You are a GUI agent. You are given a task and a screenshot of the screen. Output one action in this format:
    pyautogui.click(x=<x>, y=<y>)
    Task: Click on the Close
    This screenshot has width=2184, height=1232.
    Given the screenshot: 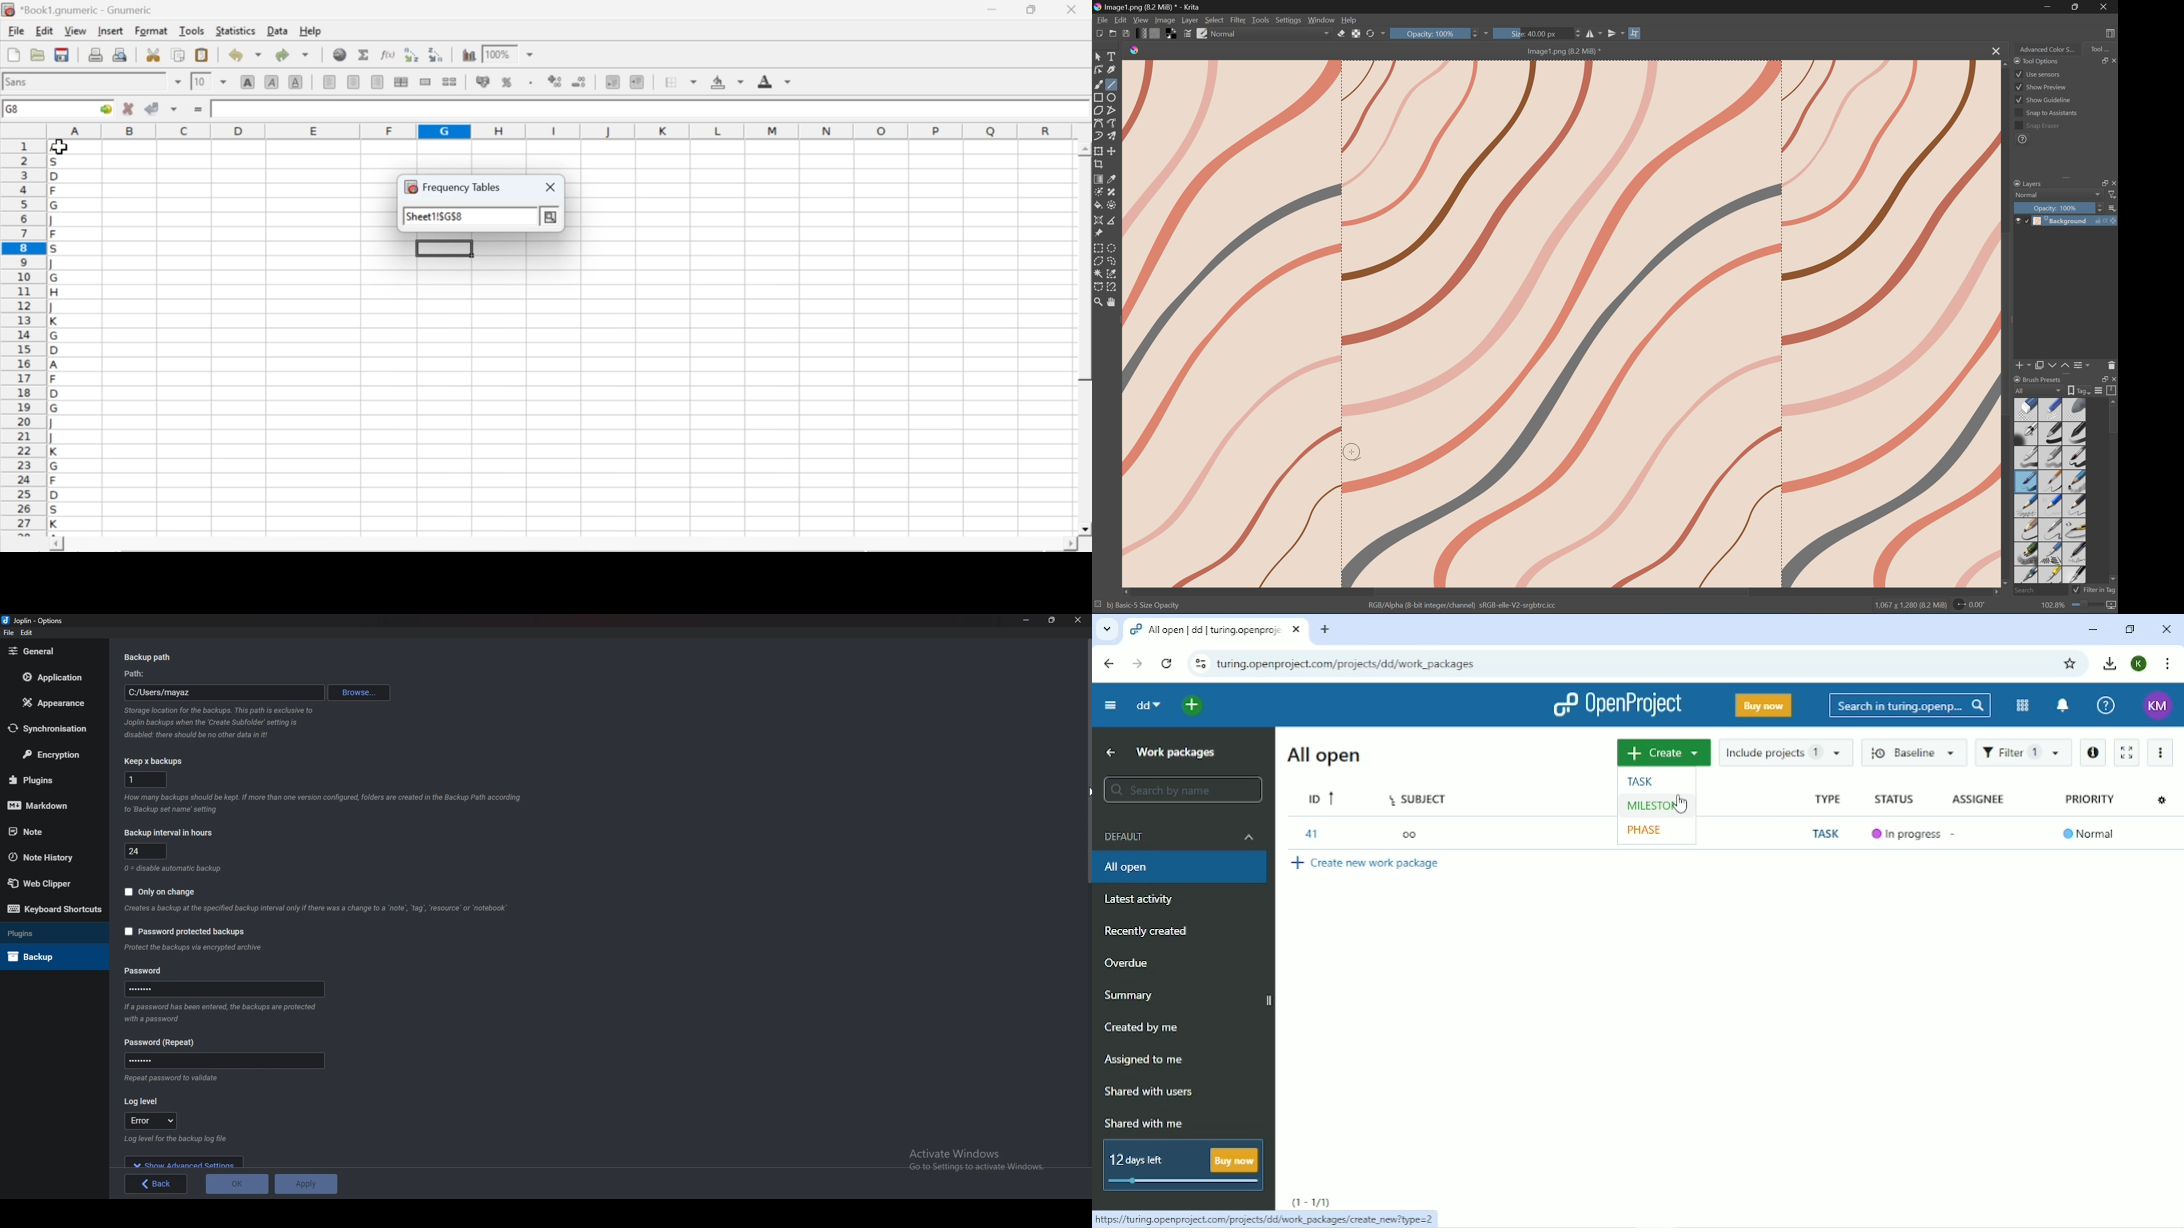 What is the action you would take?
    pyautogui.click(x=2104, y=6)
    